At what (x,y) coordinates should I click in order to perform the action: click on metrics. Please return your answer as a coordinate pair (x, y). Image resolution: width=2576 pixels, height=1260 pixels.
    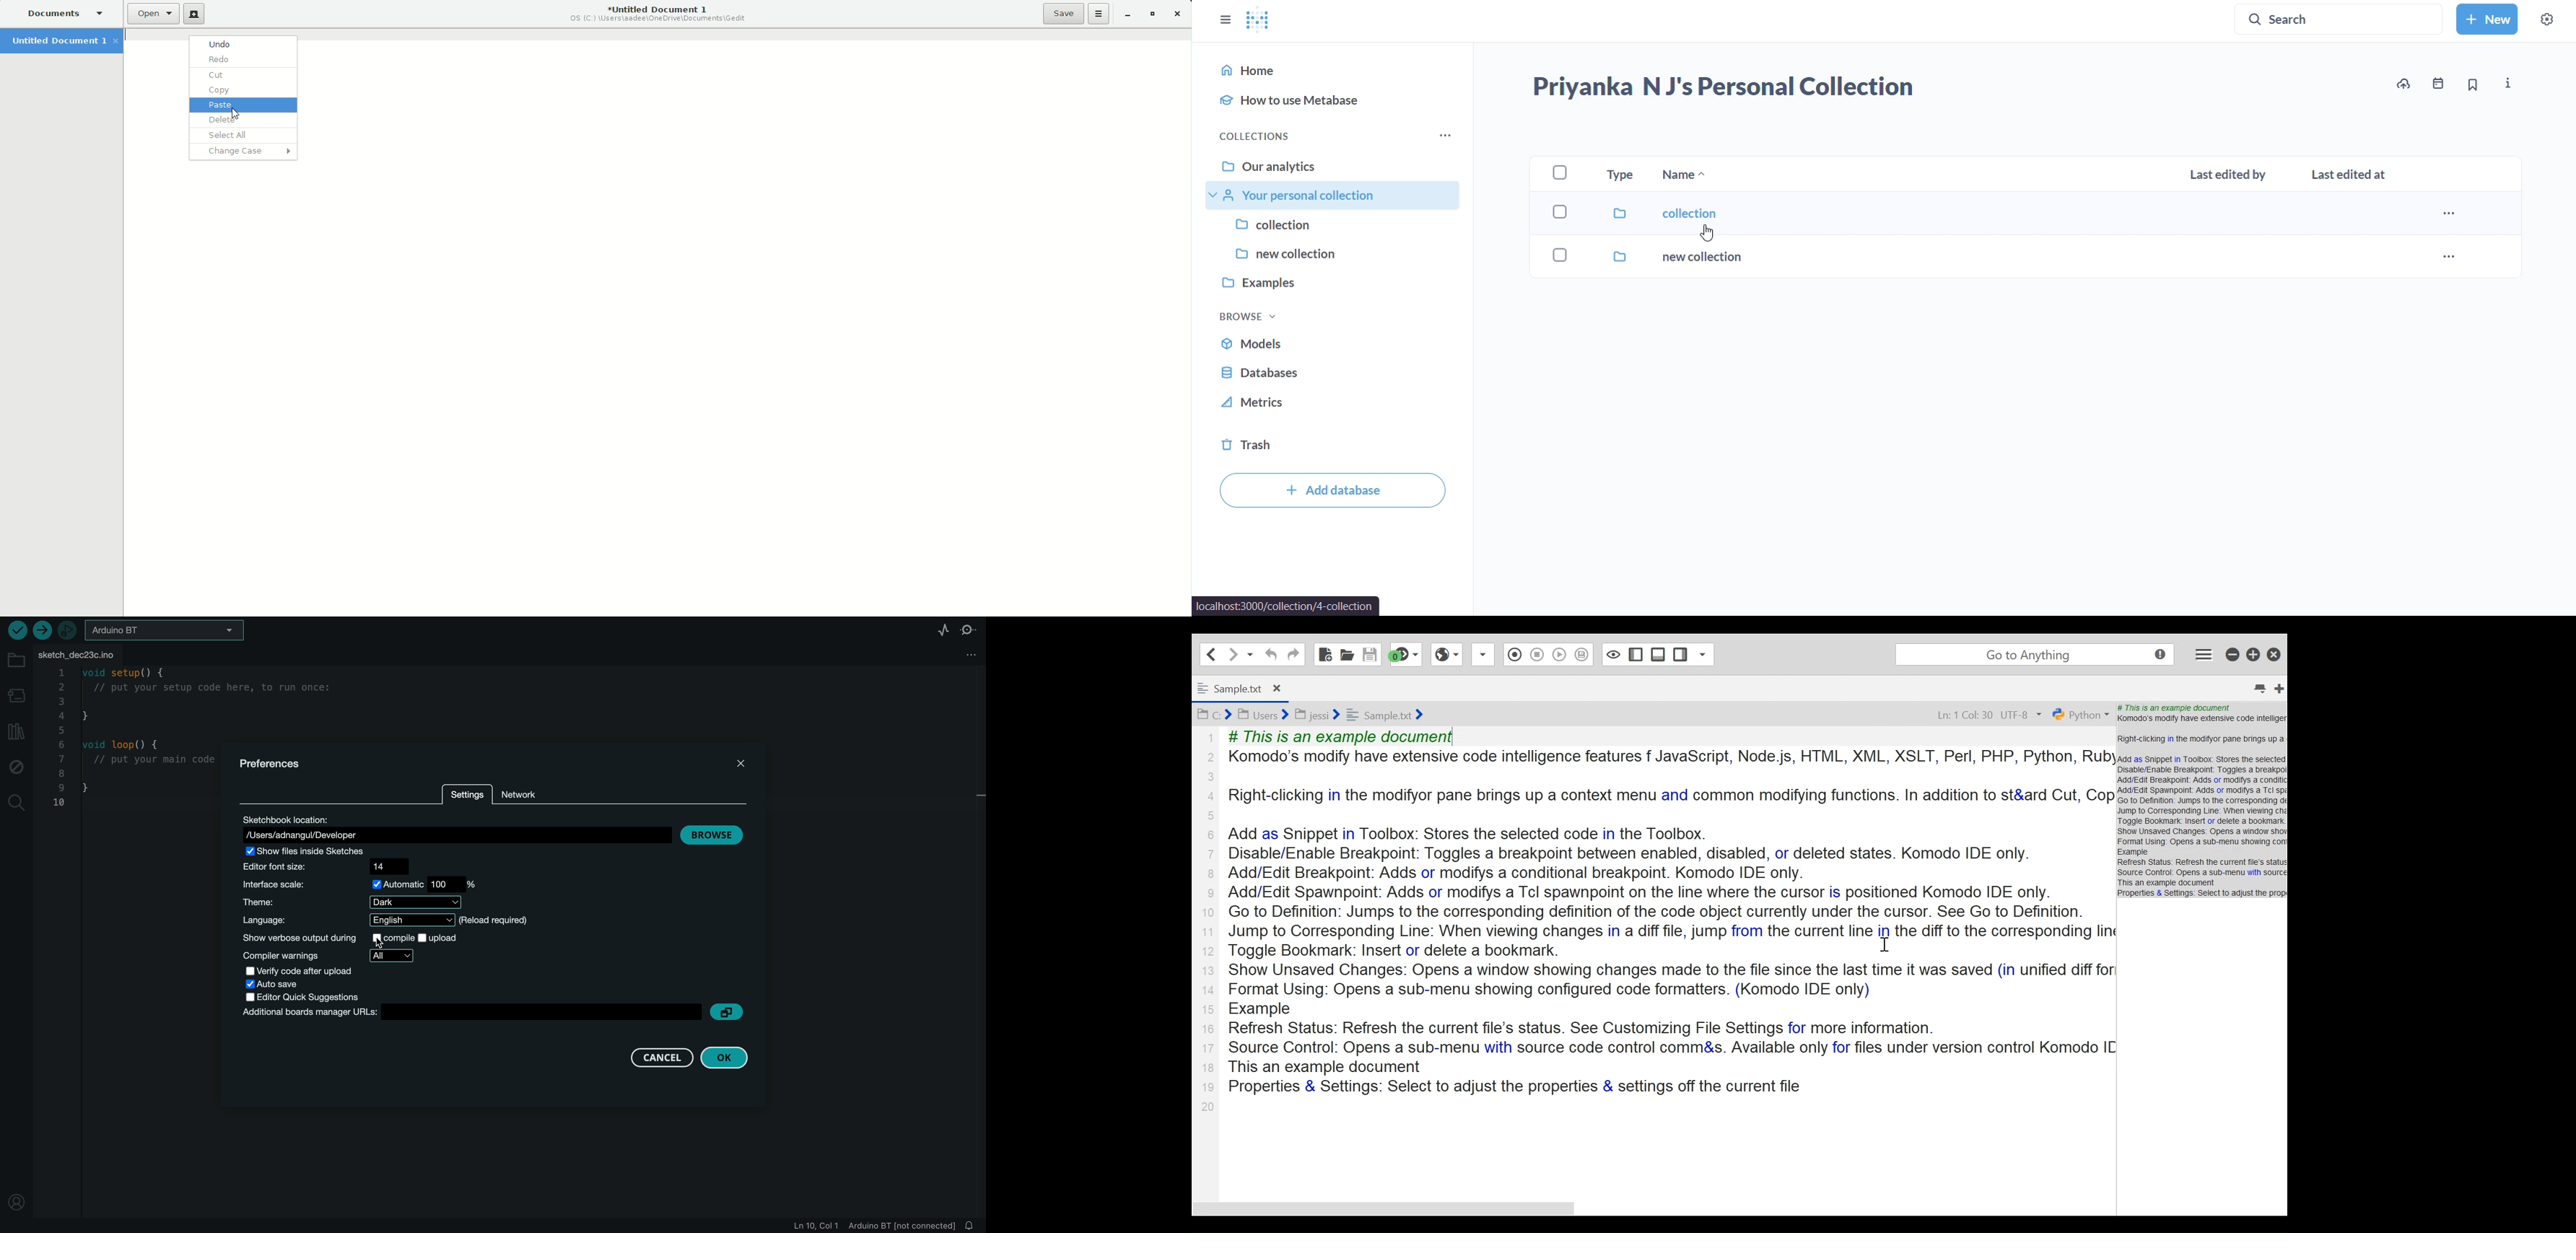
    Looking at the image, I should click on (1257, 403).